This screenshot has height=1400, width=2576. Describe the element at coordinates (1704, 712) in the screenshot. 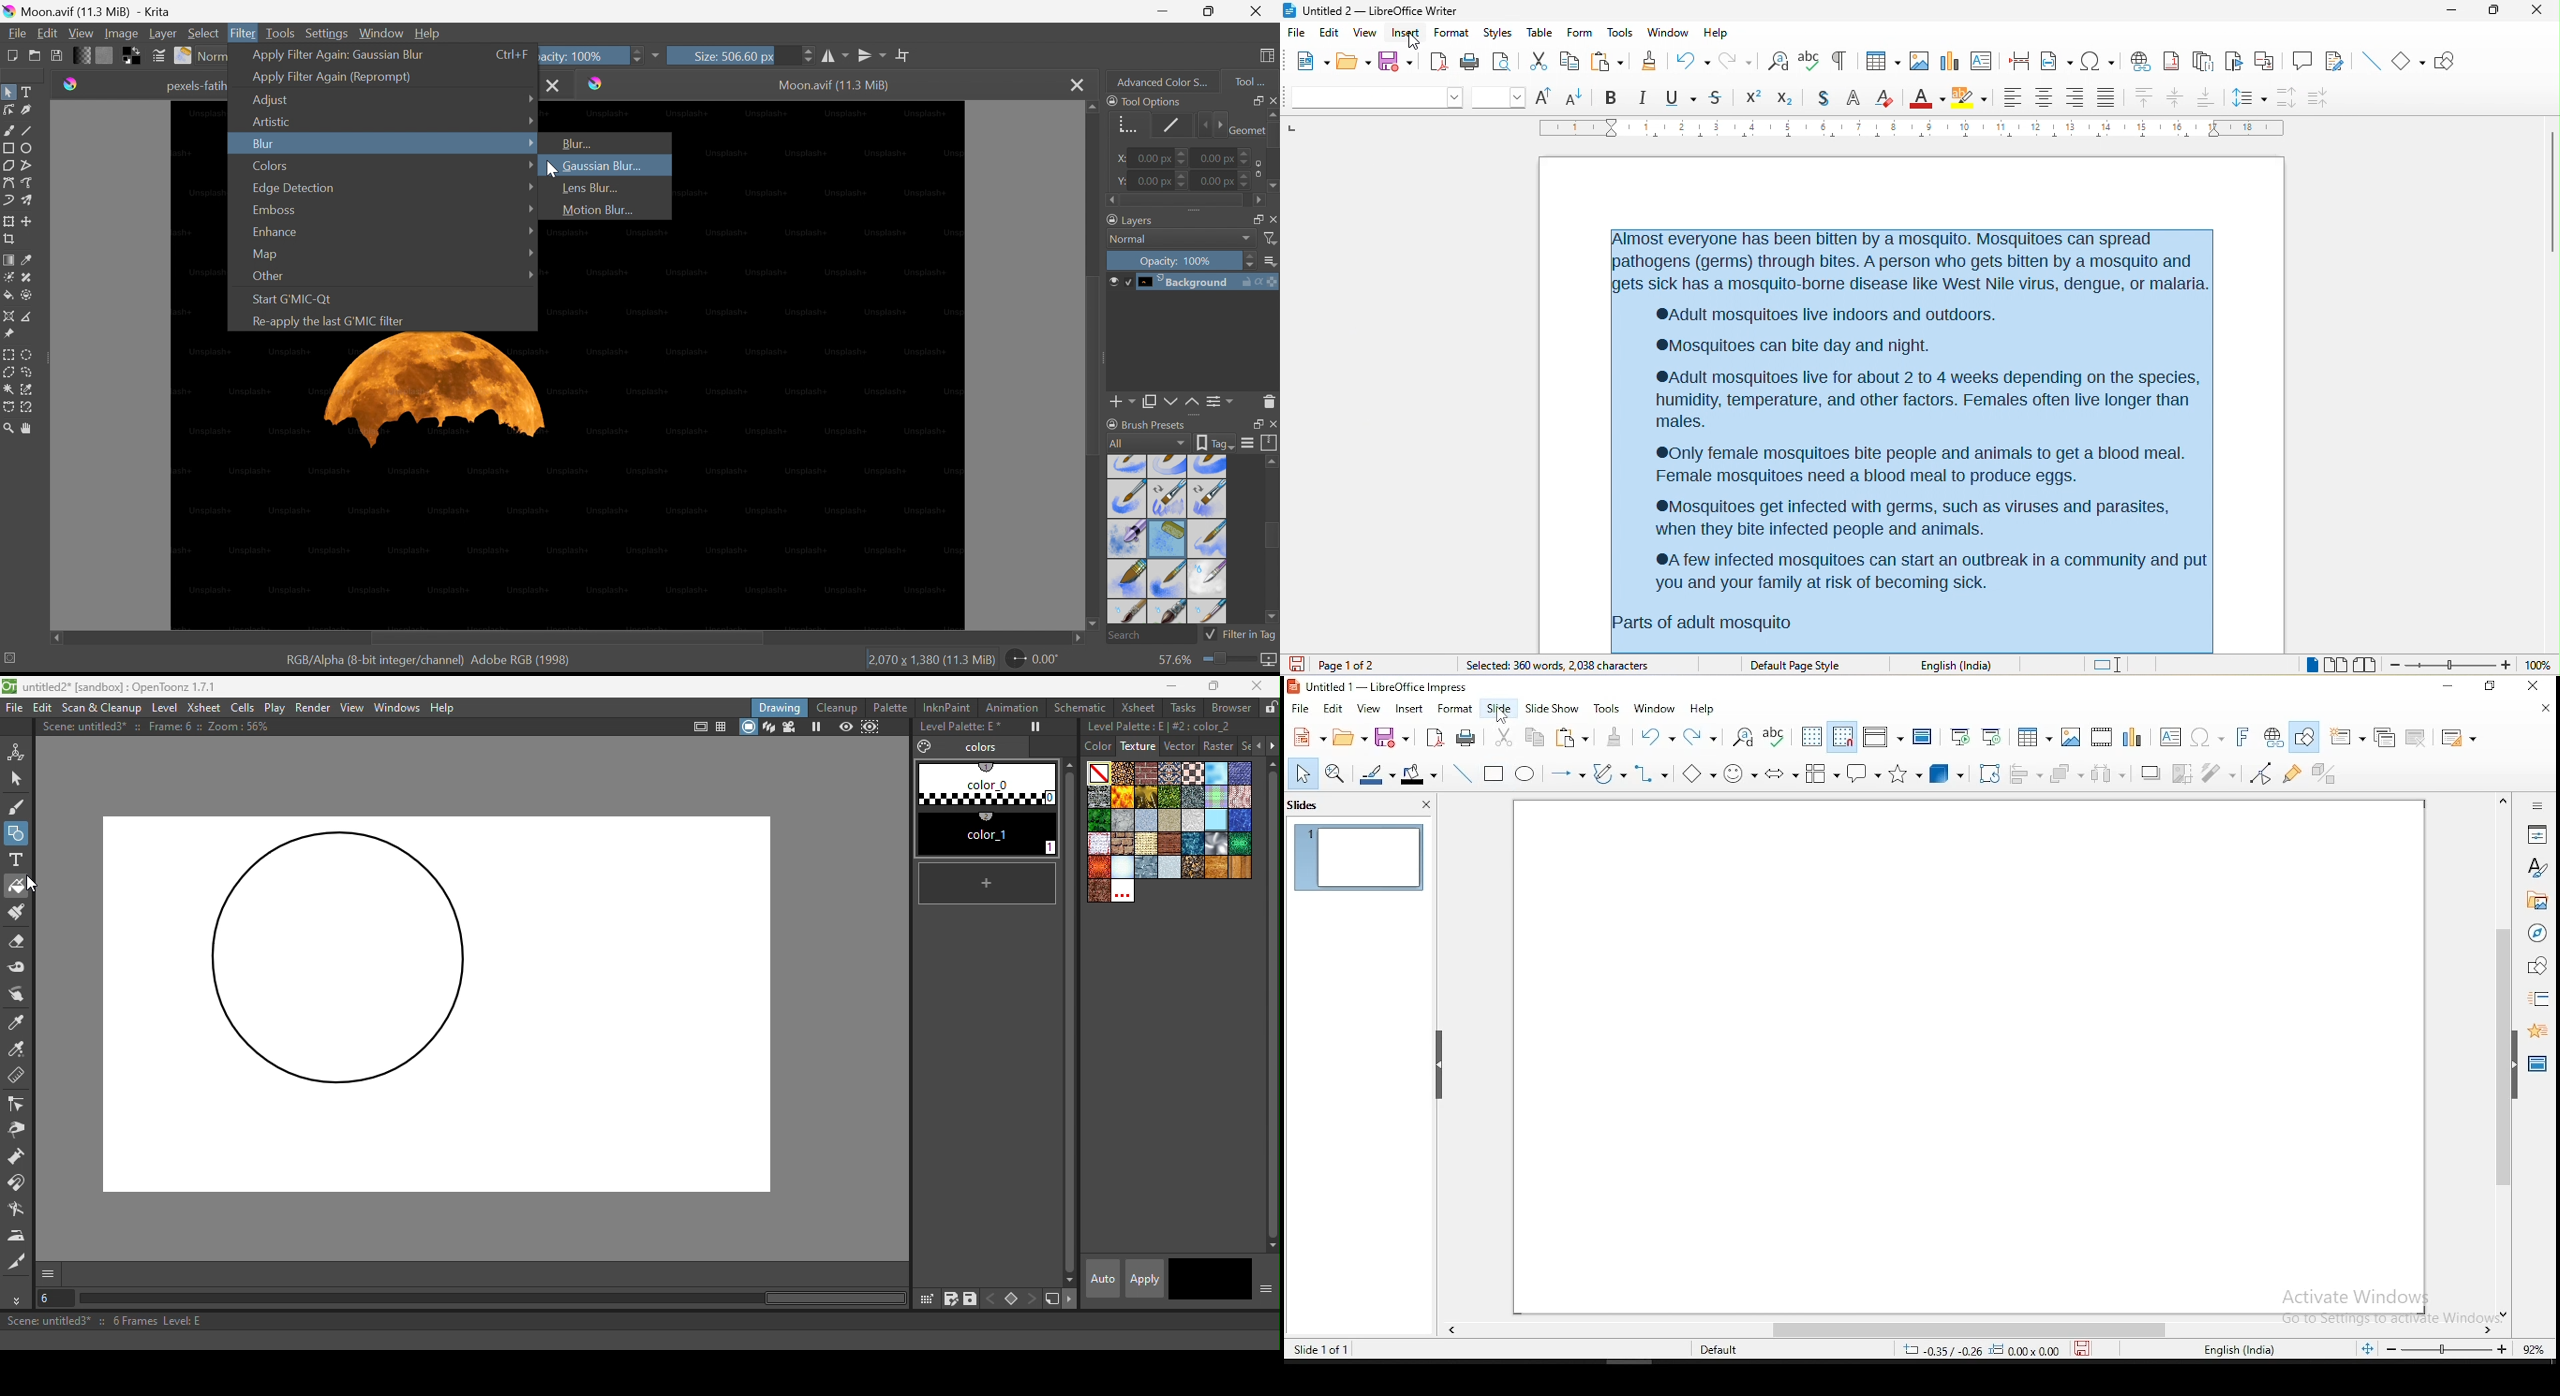

I see `help` at that location.